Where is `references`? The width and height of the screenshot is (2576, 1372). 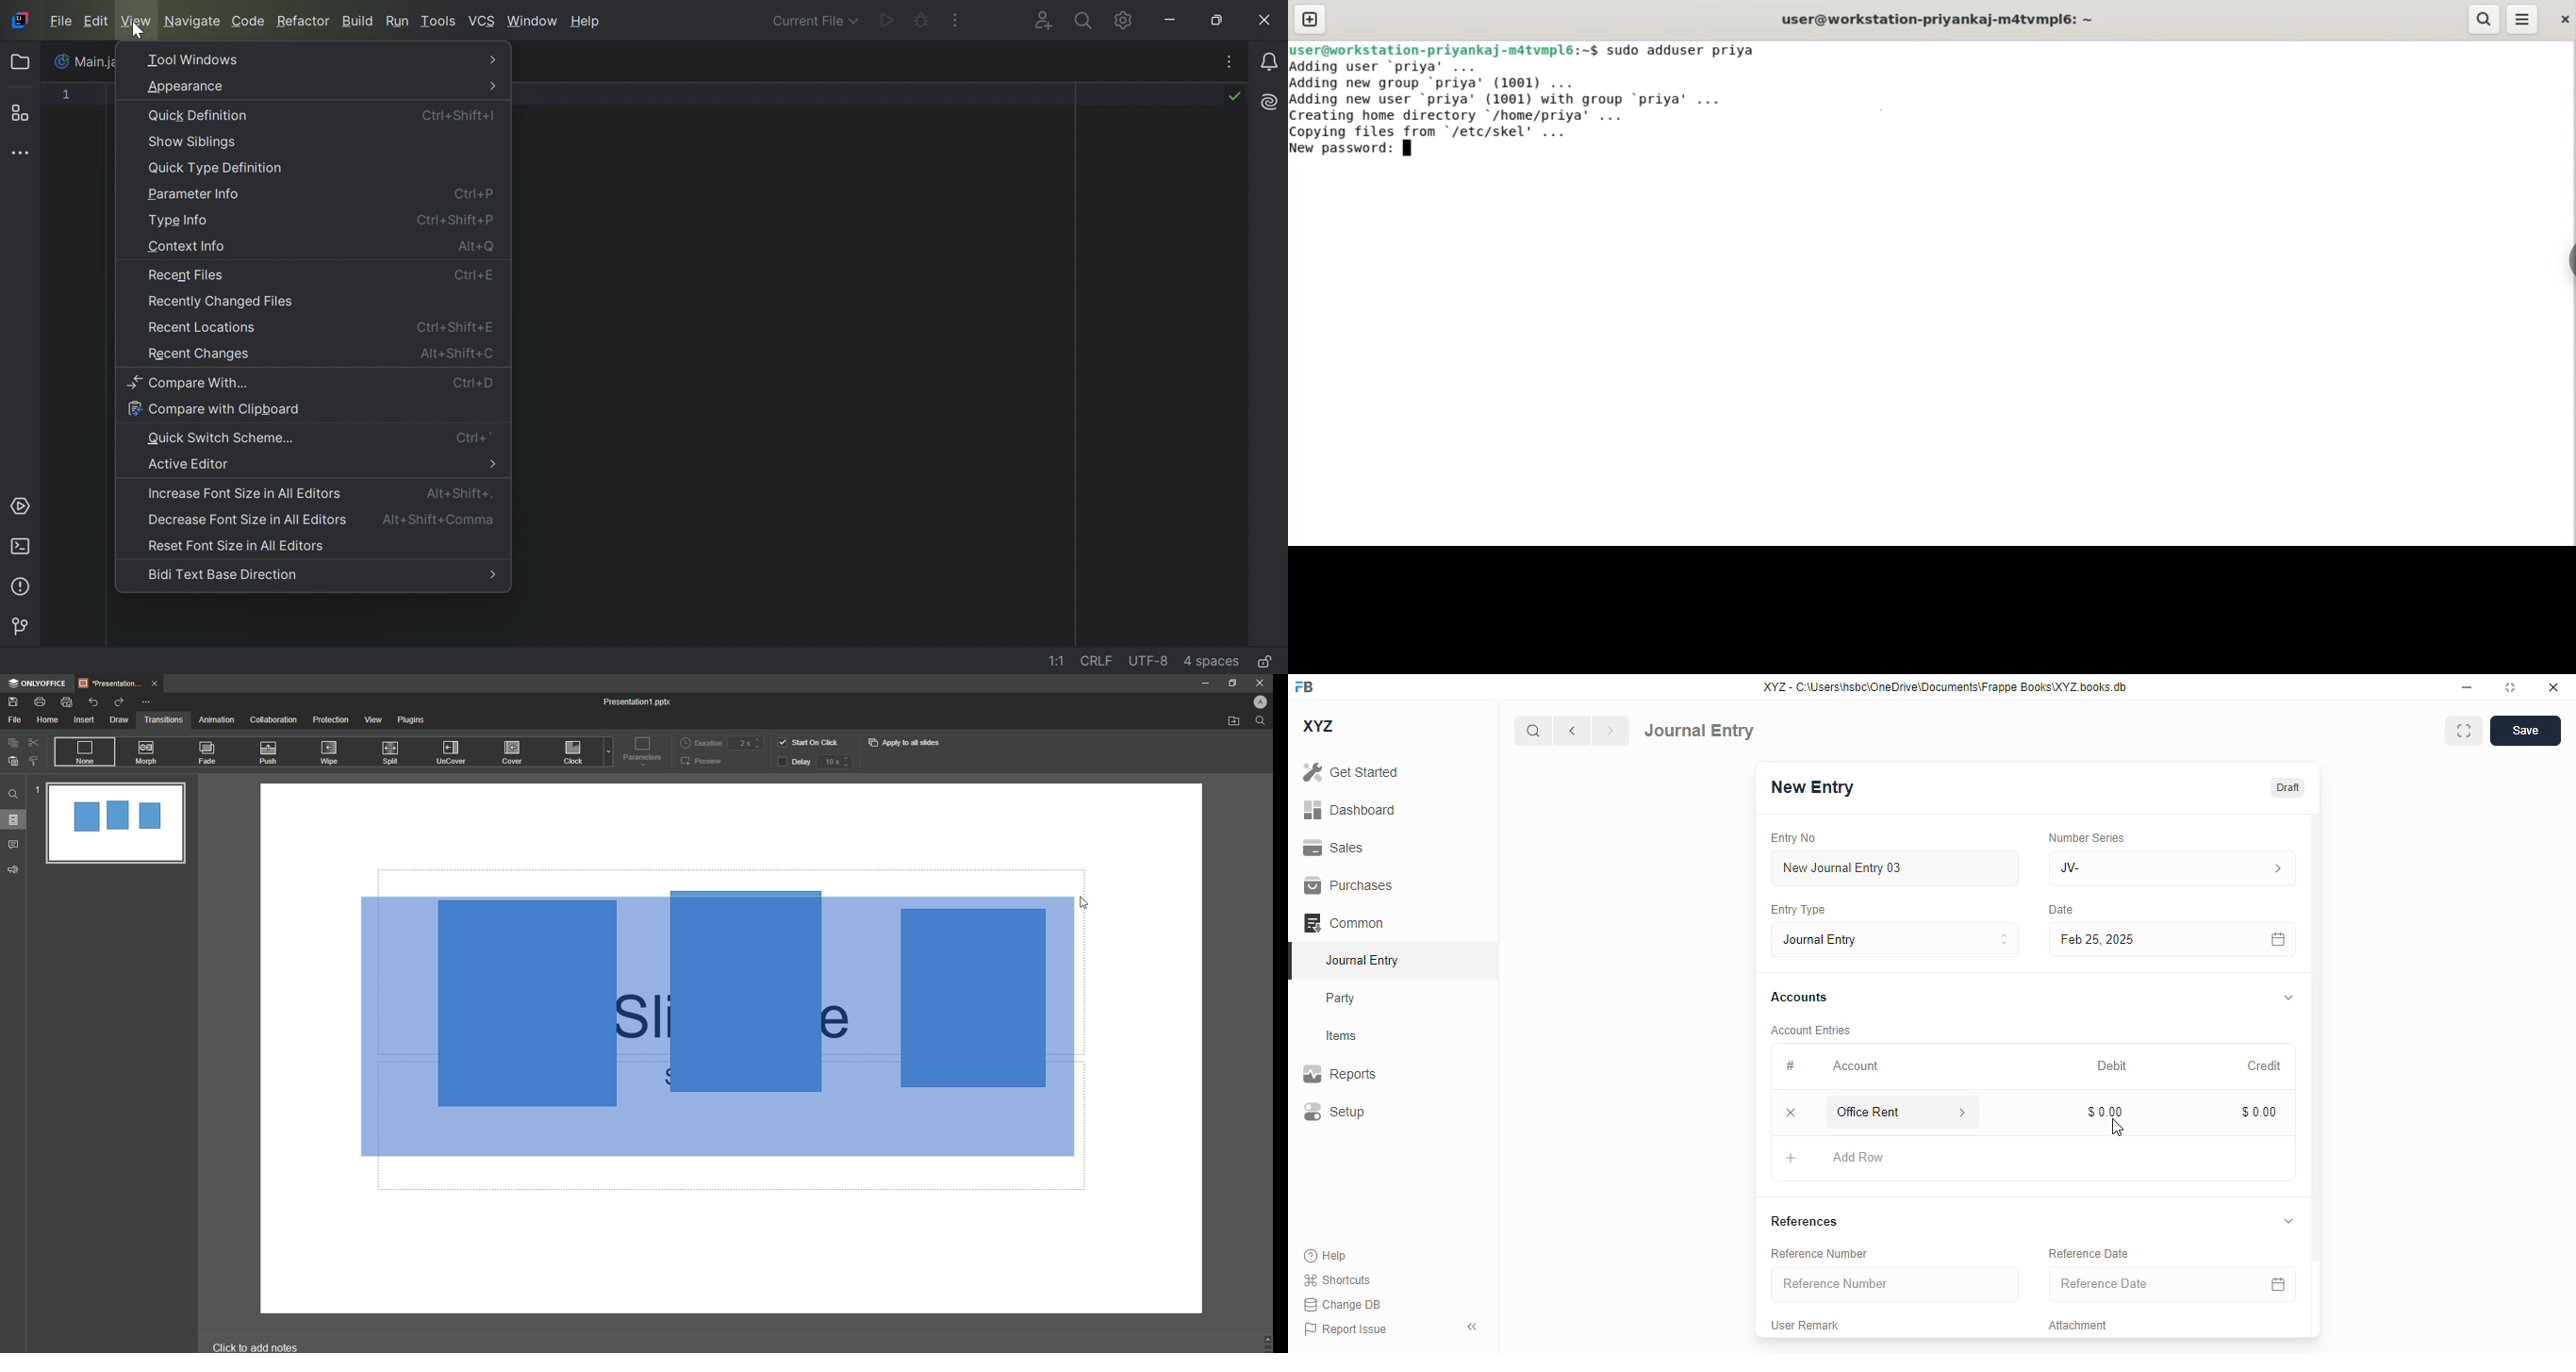
references is located at coordinates (1804, 1221).